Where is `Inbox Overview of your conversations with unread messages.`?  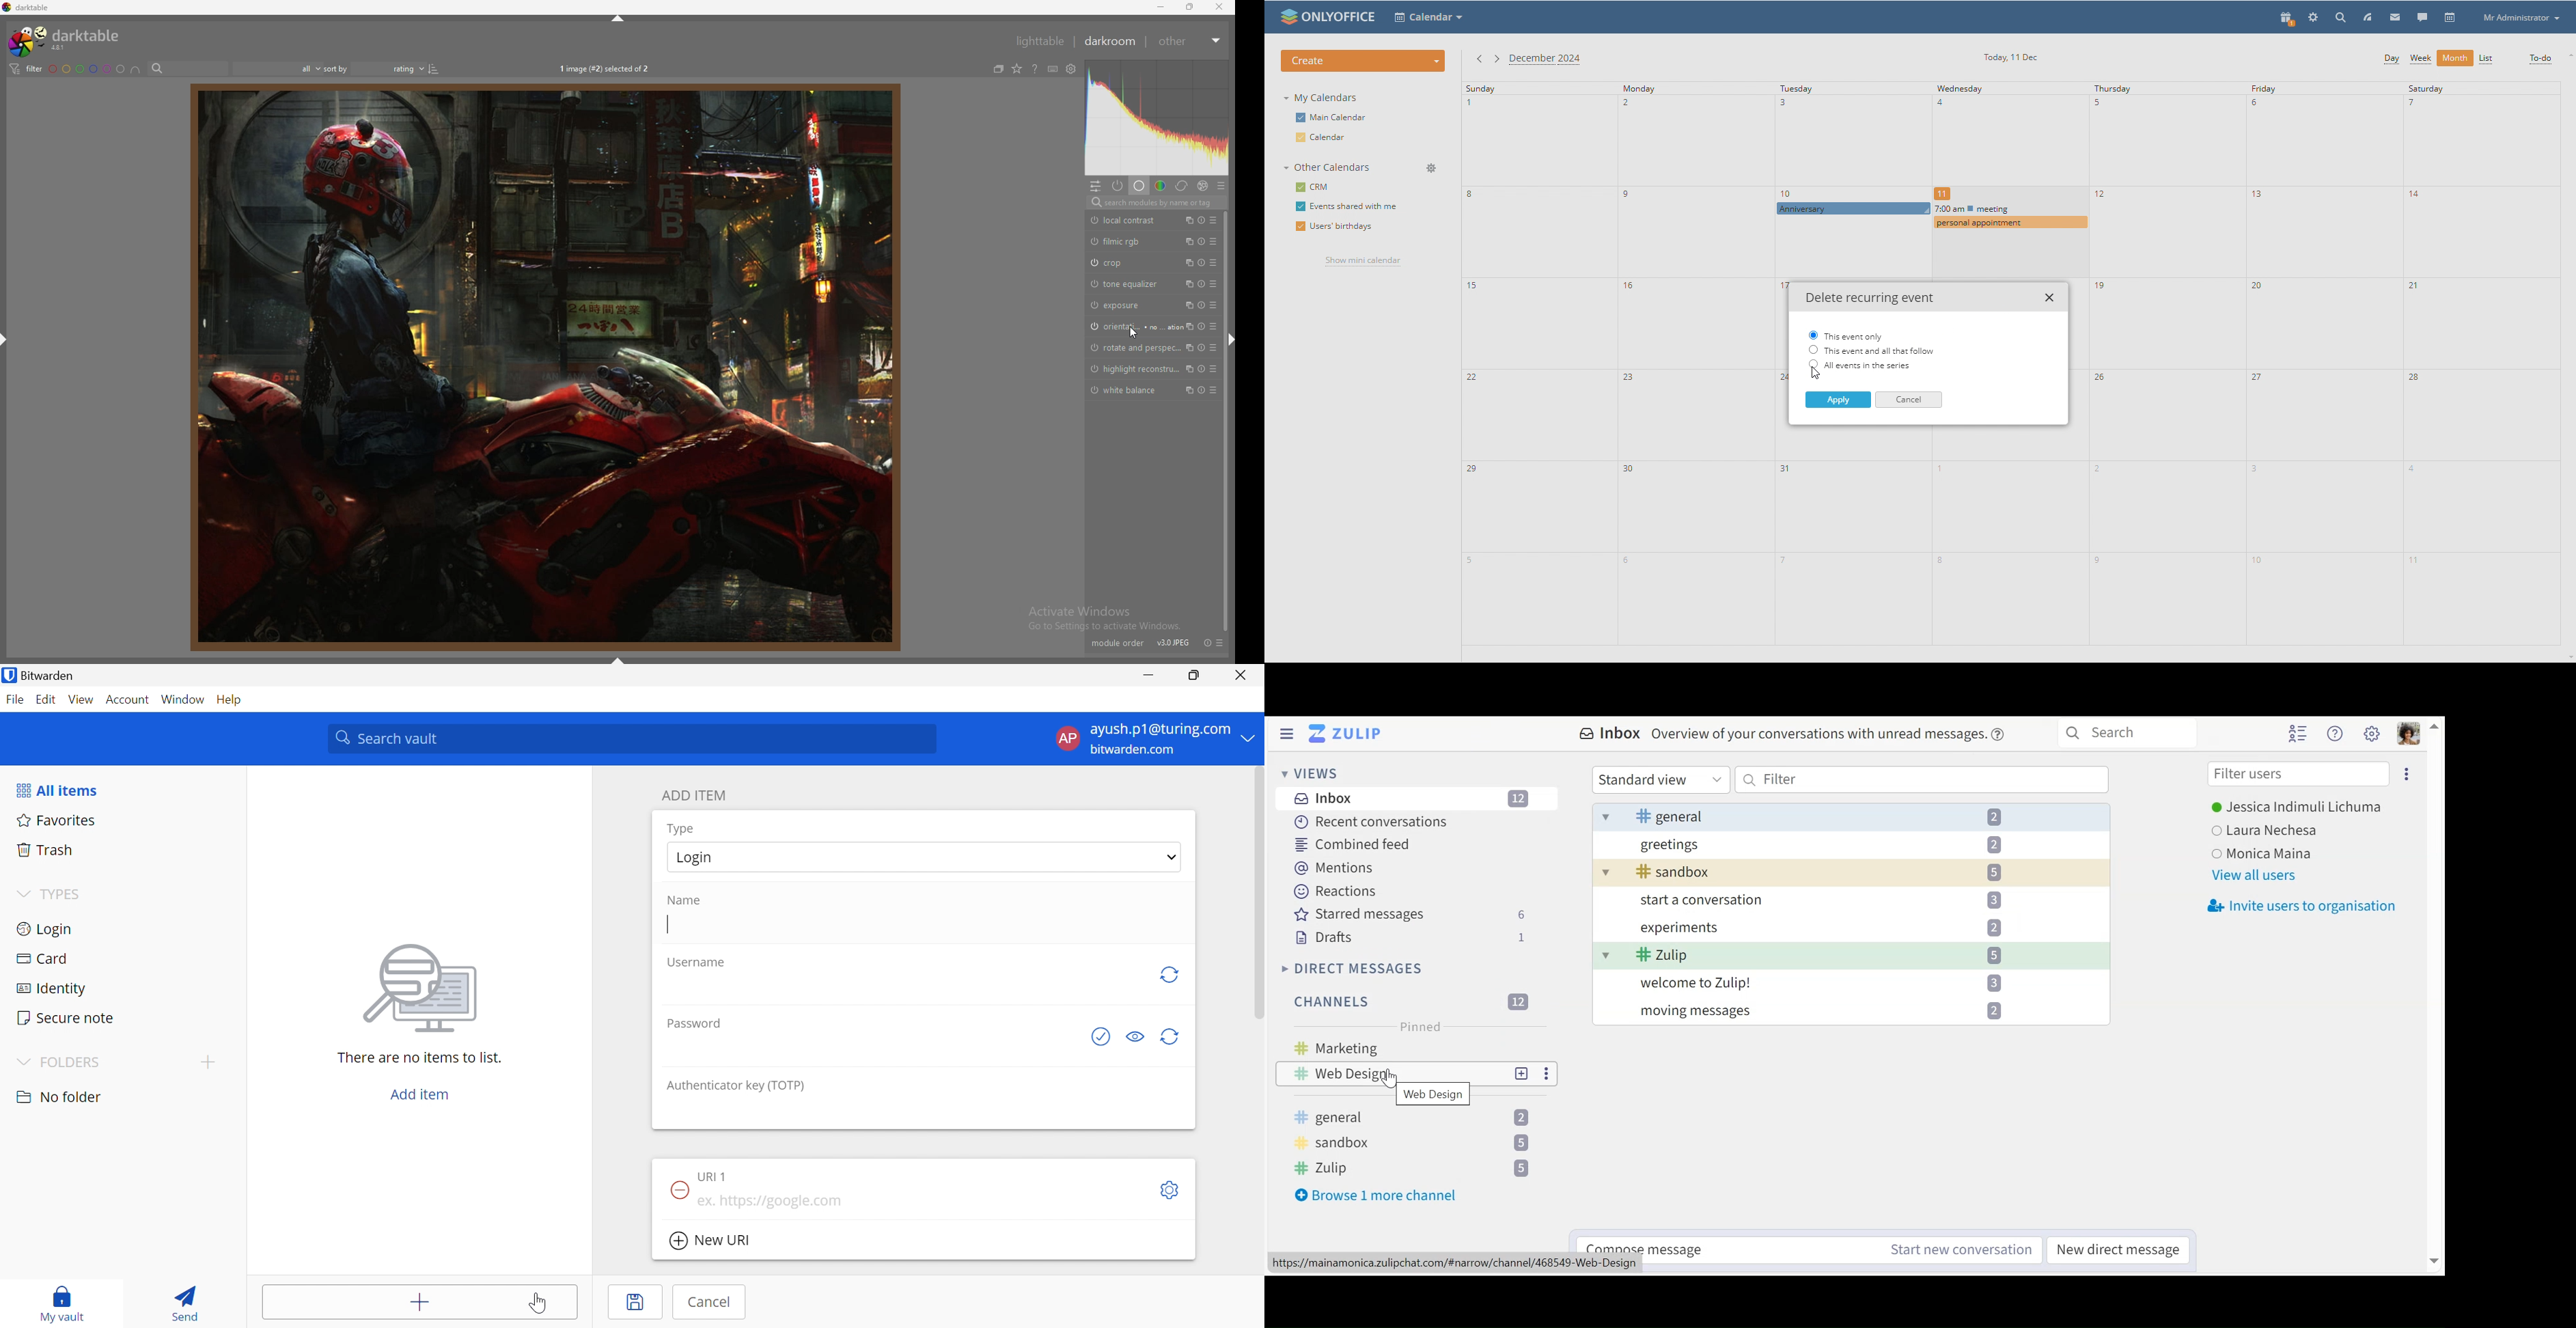 Inbox Overview of your conversations with unread messages. is located at coordinates (1781, 734).